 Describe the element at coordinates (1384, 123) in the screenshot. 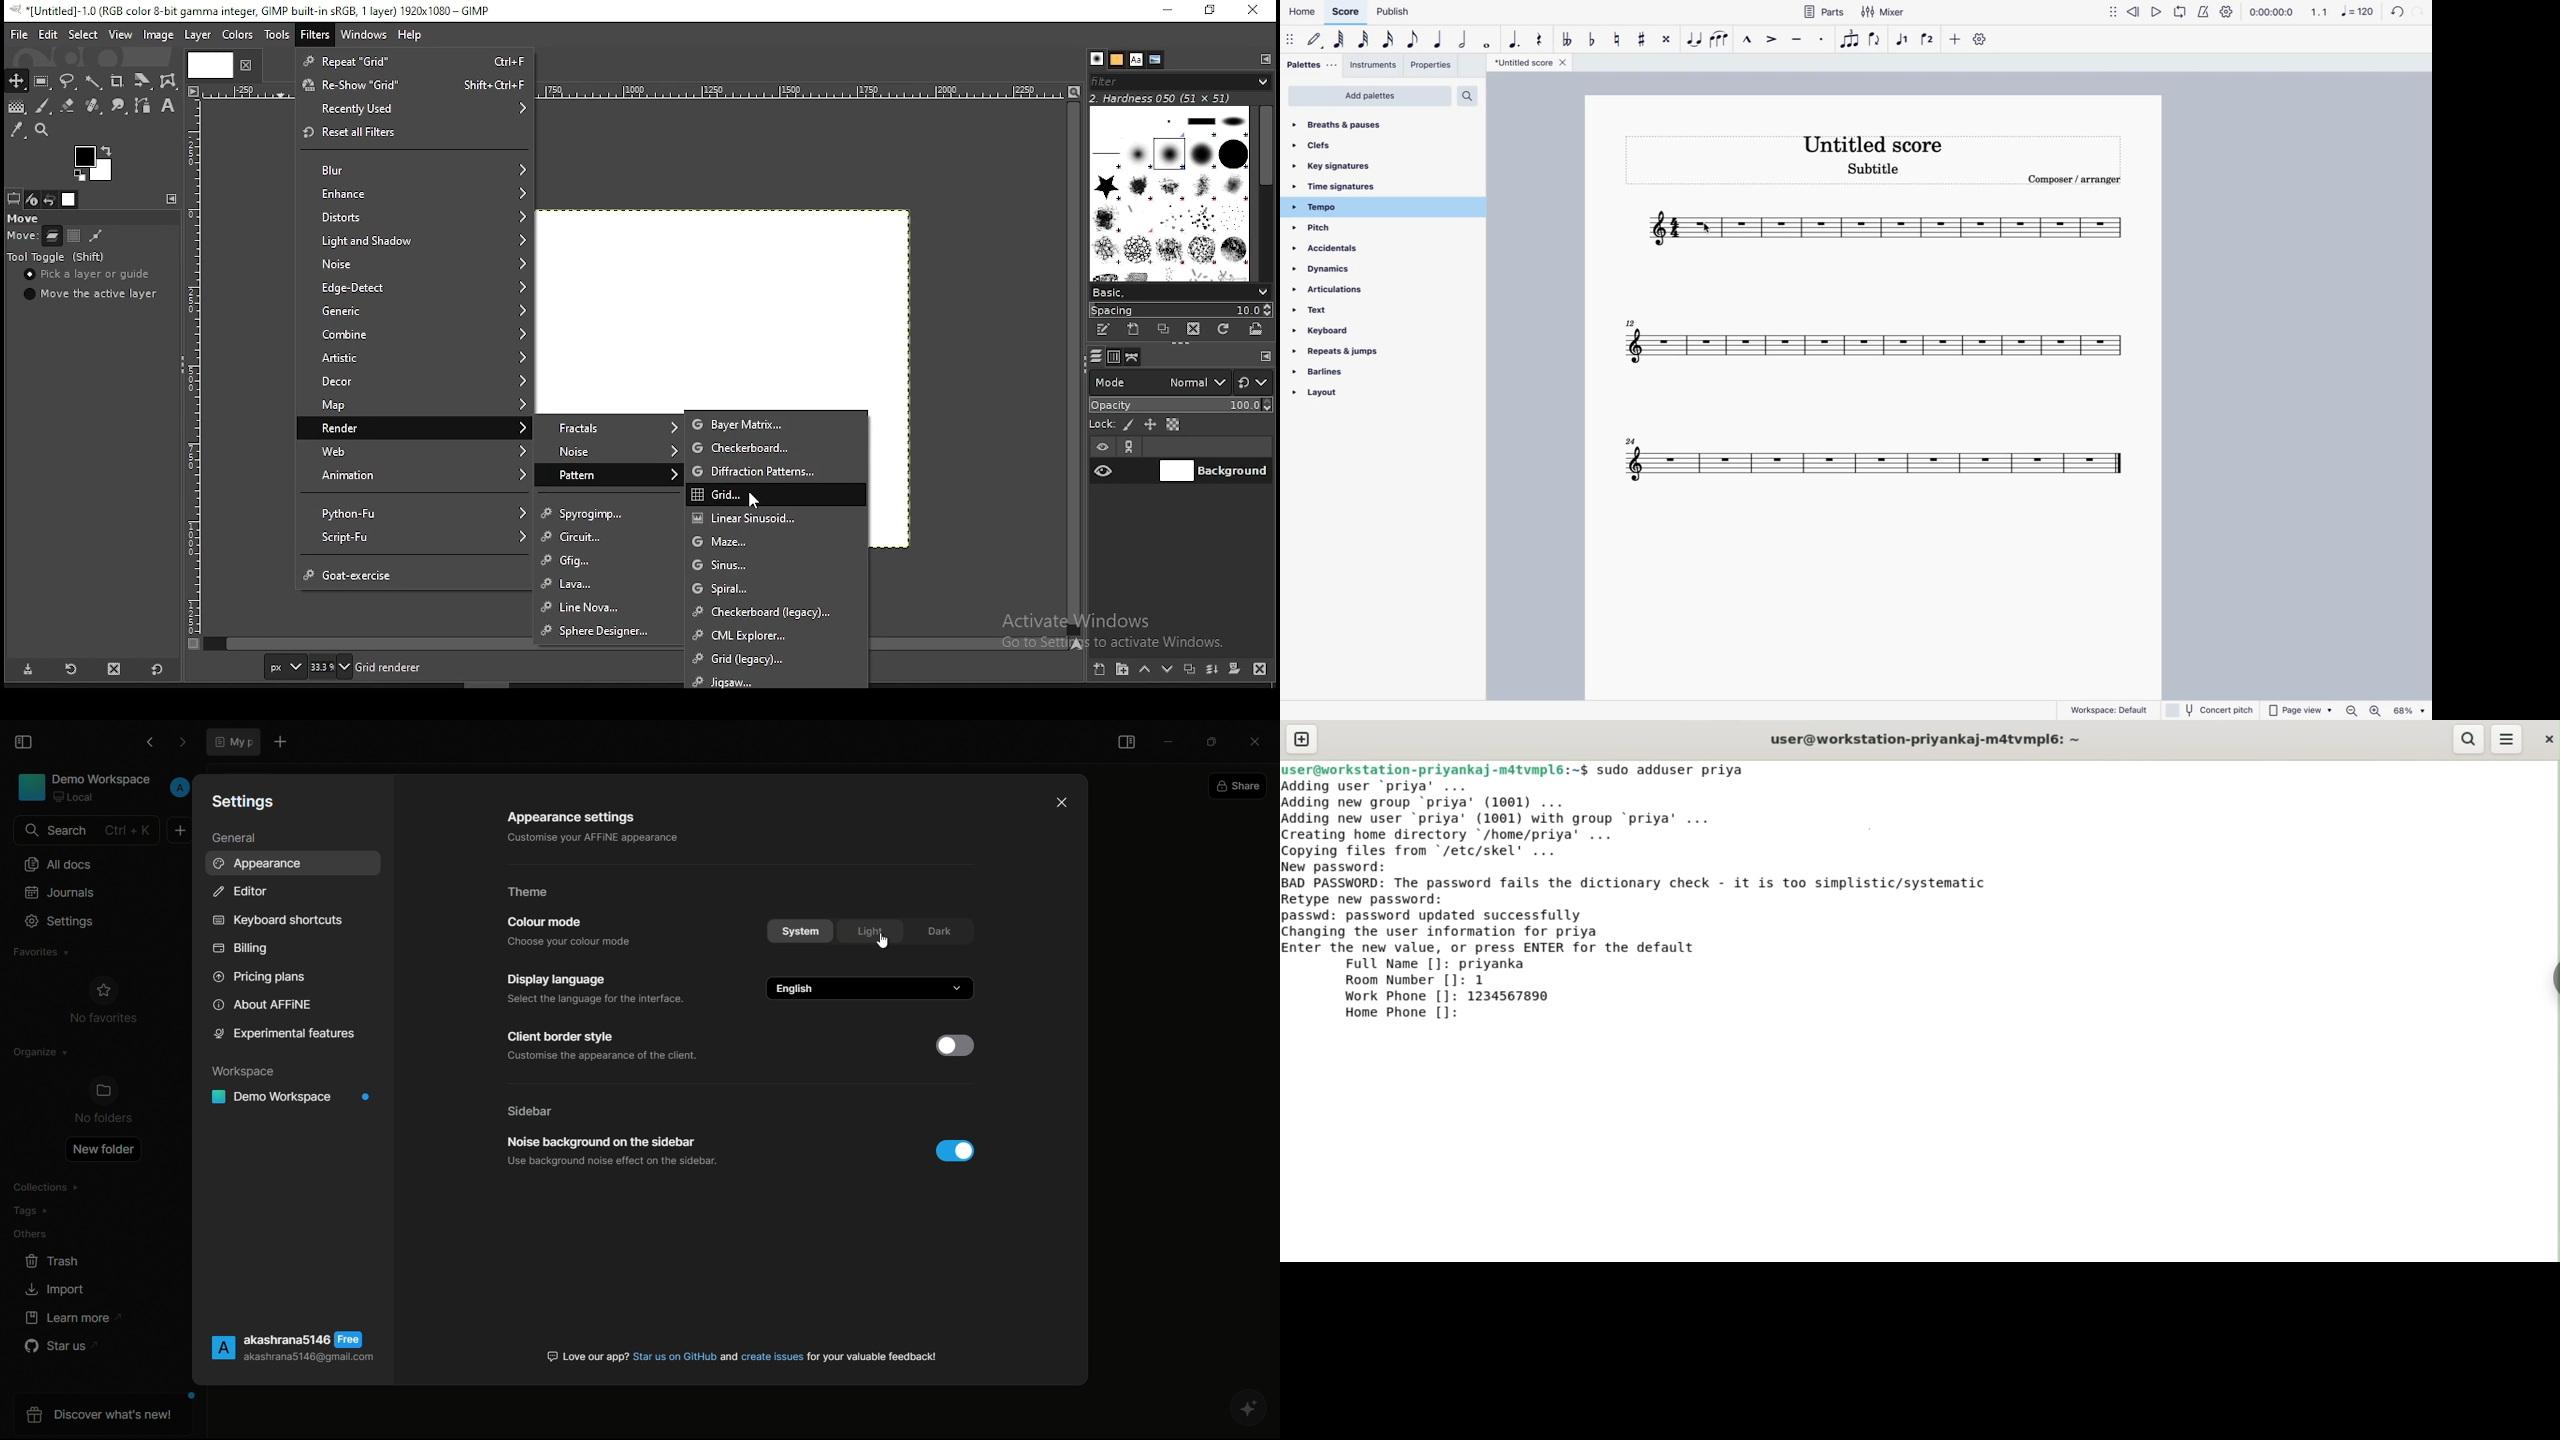

I see `breaths & pauses` at that location.